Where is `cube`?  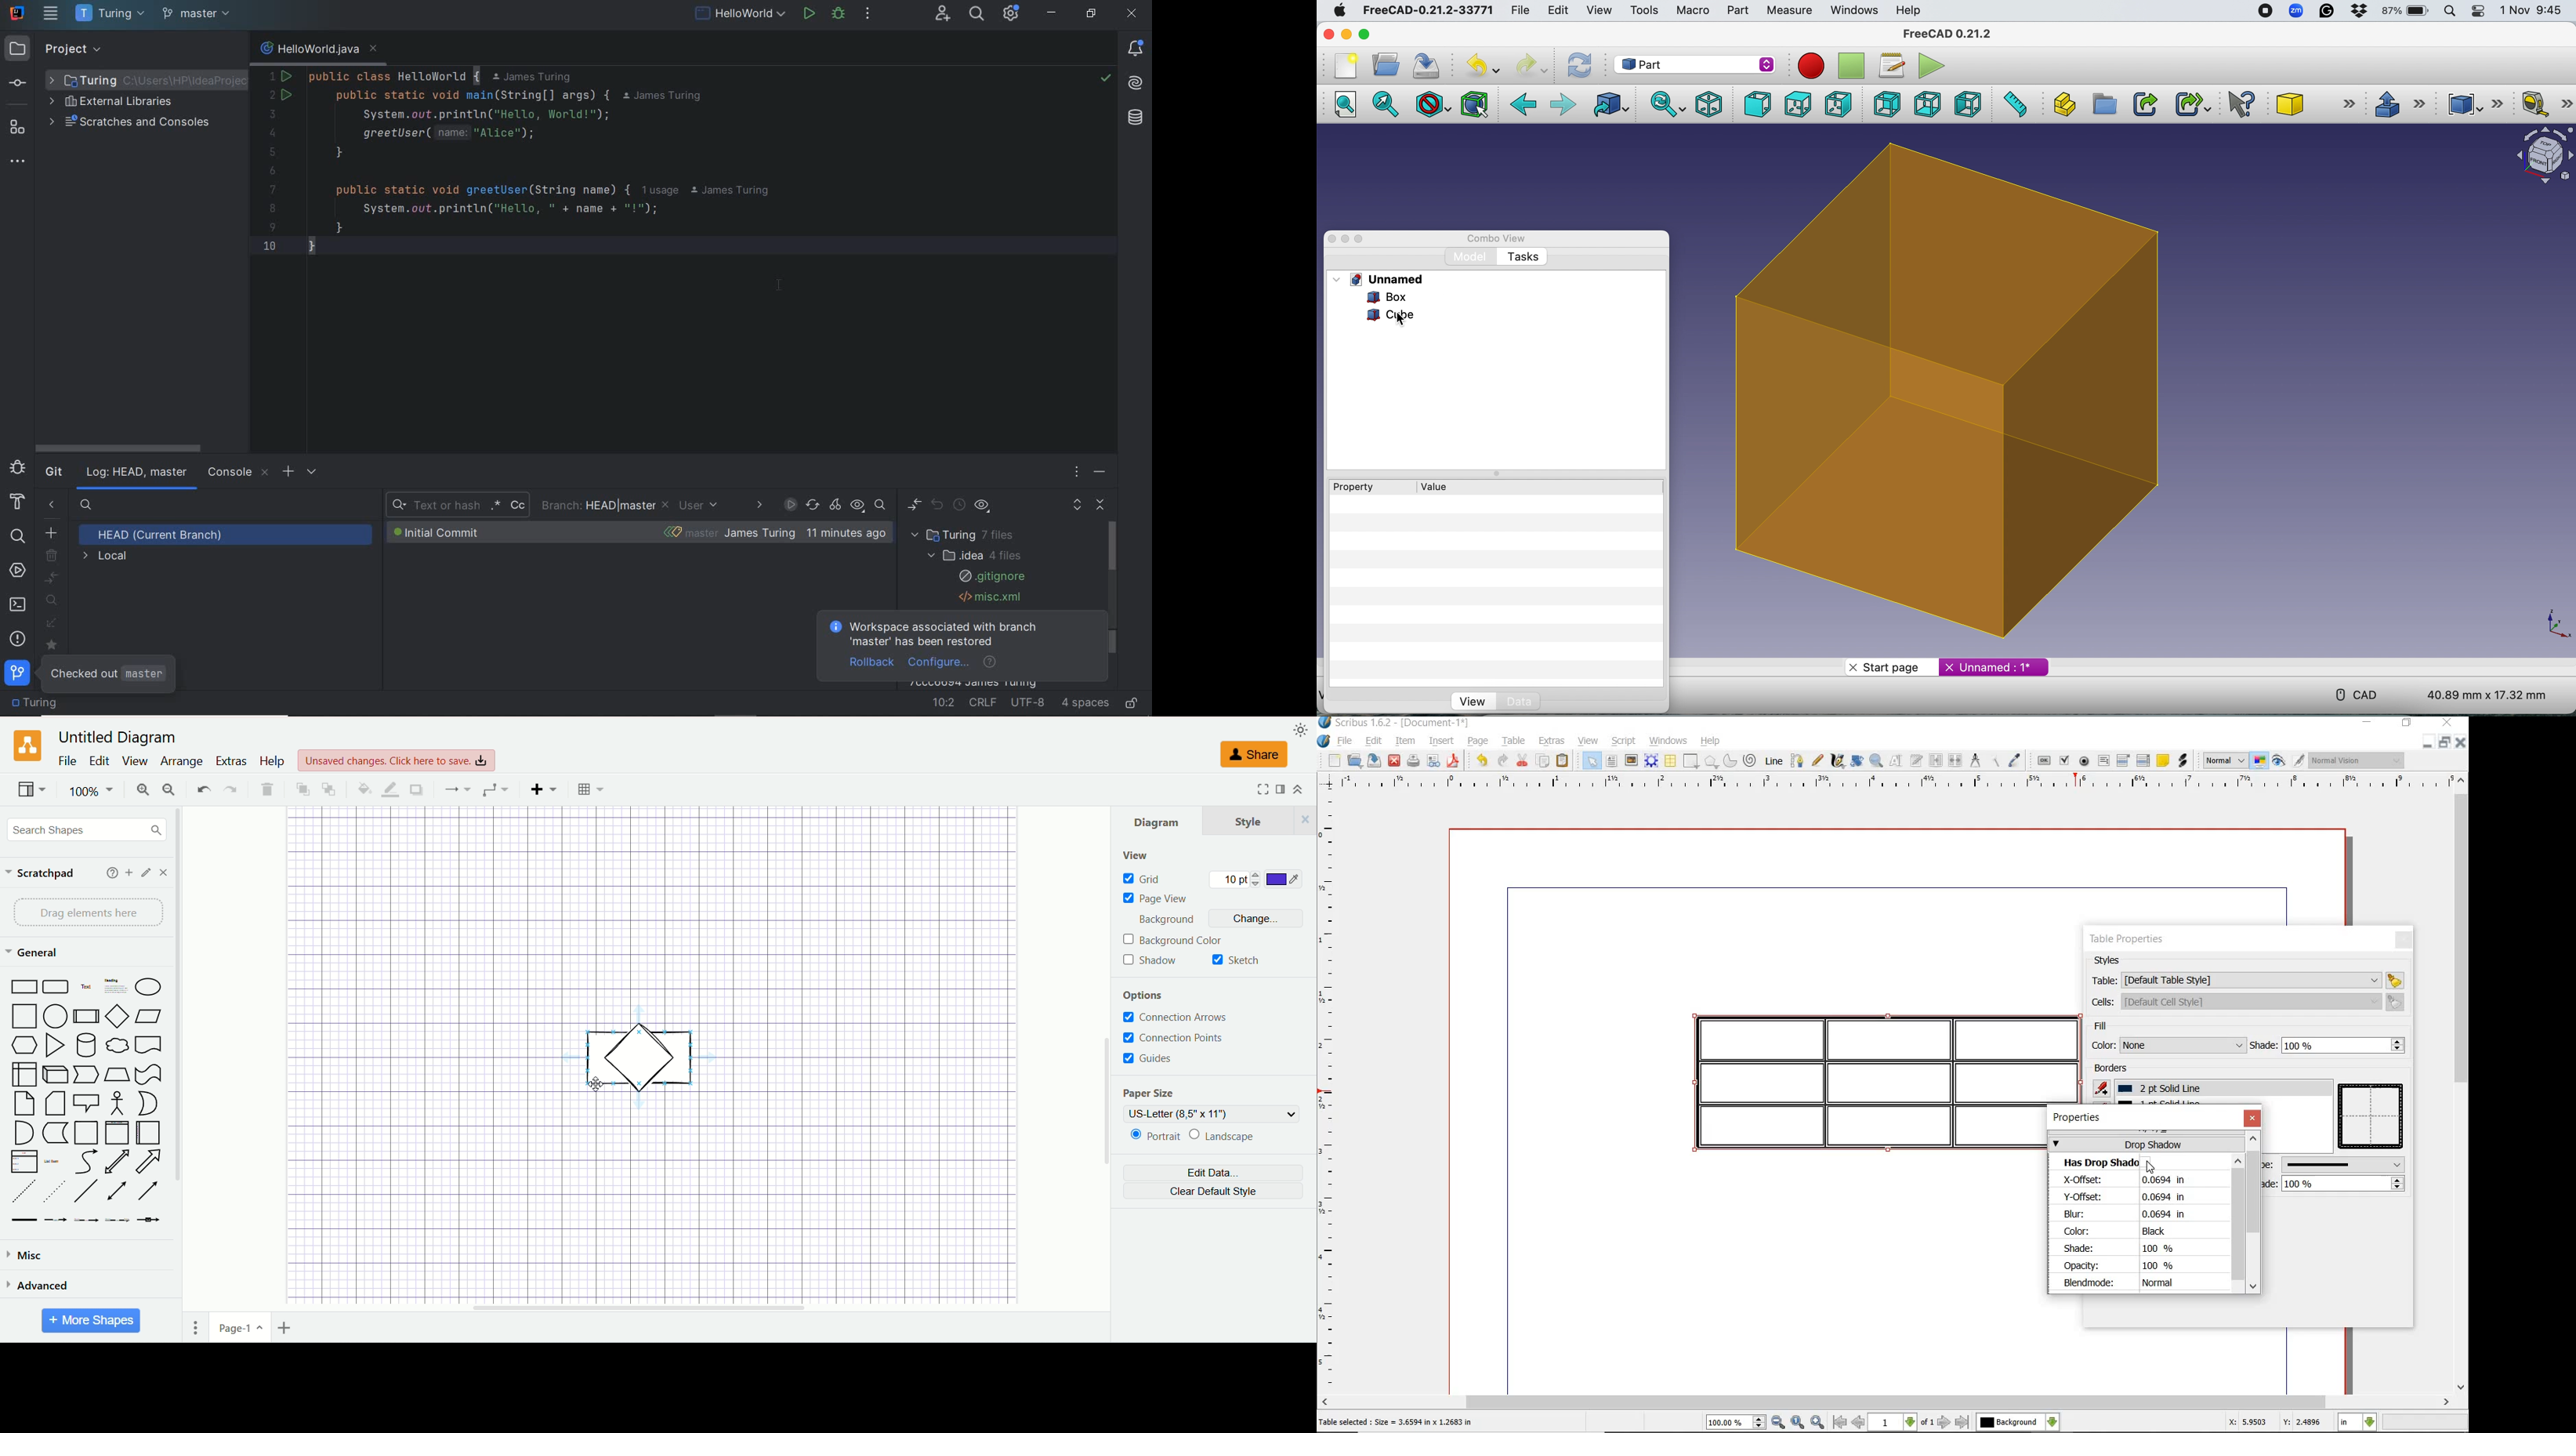
cube is located at coordinates (1392, 316).